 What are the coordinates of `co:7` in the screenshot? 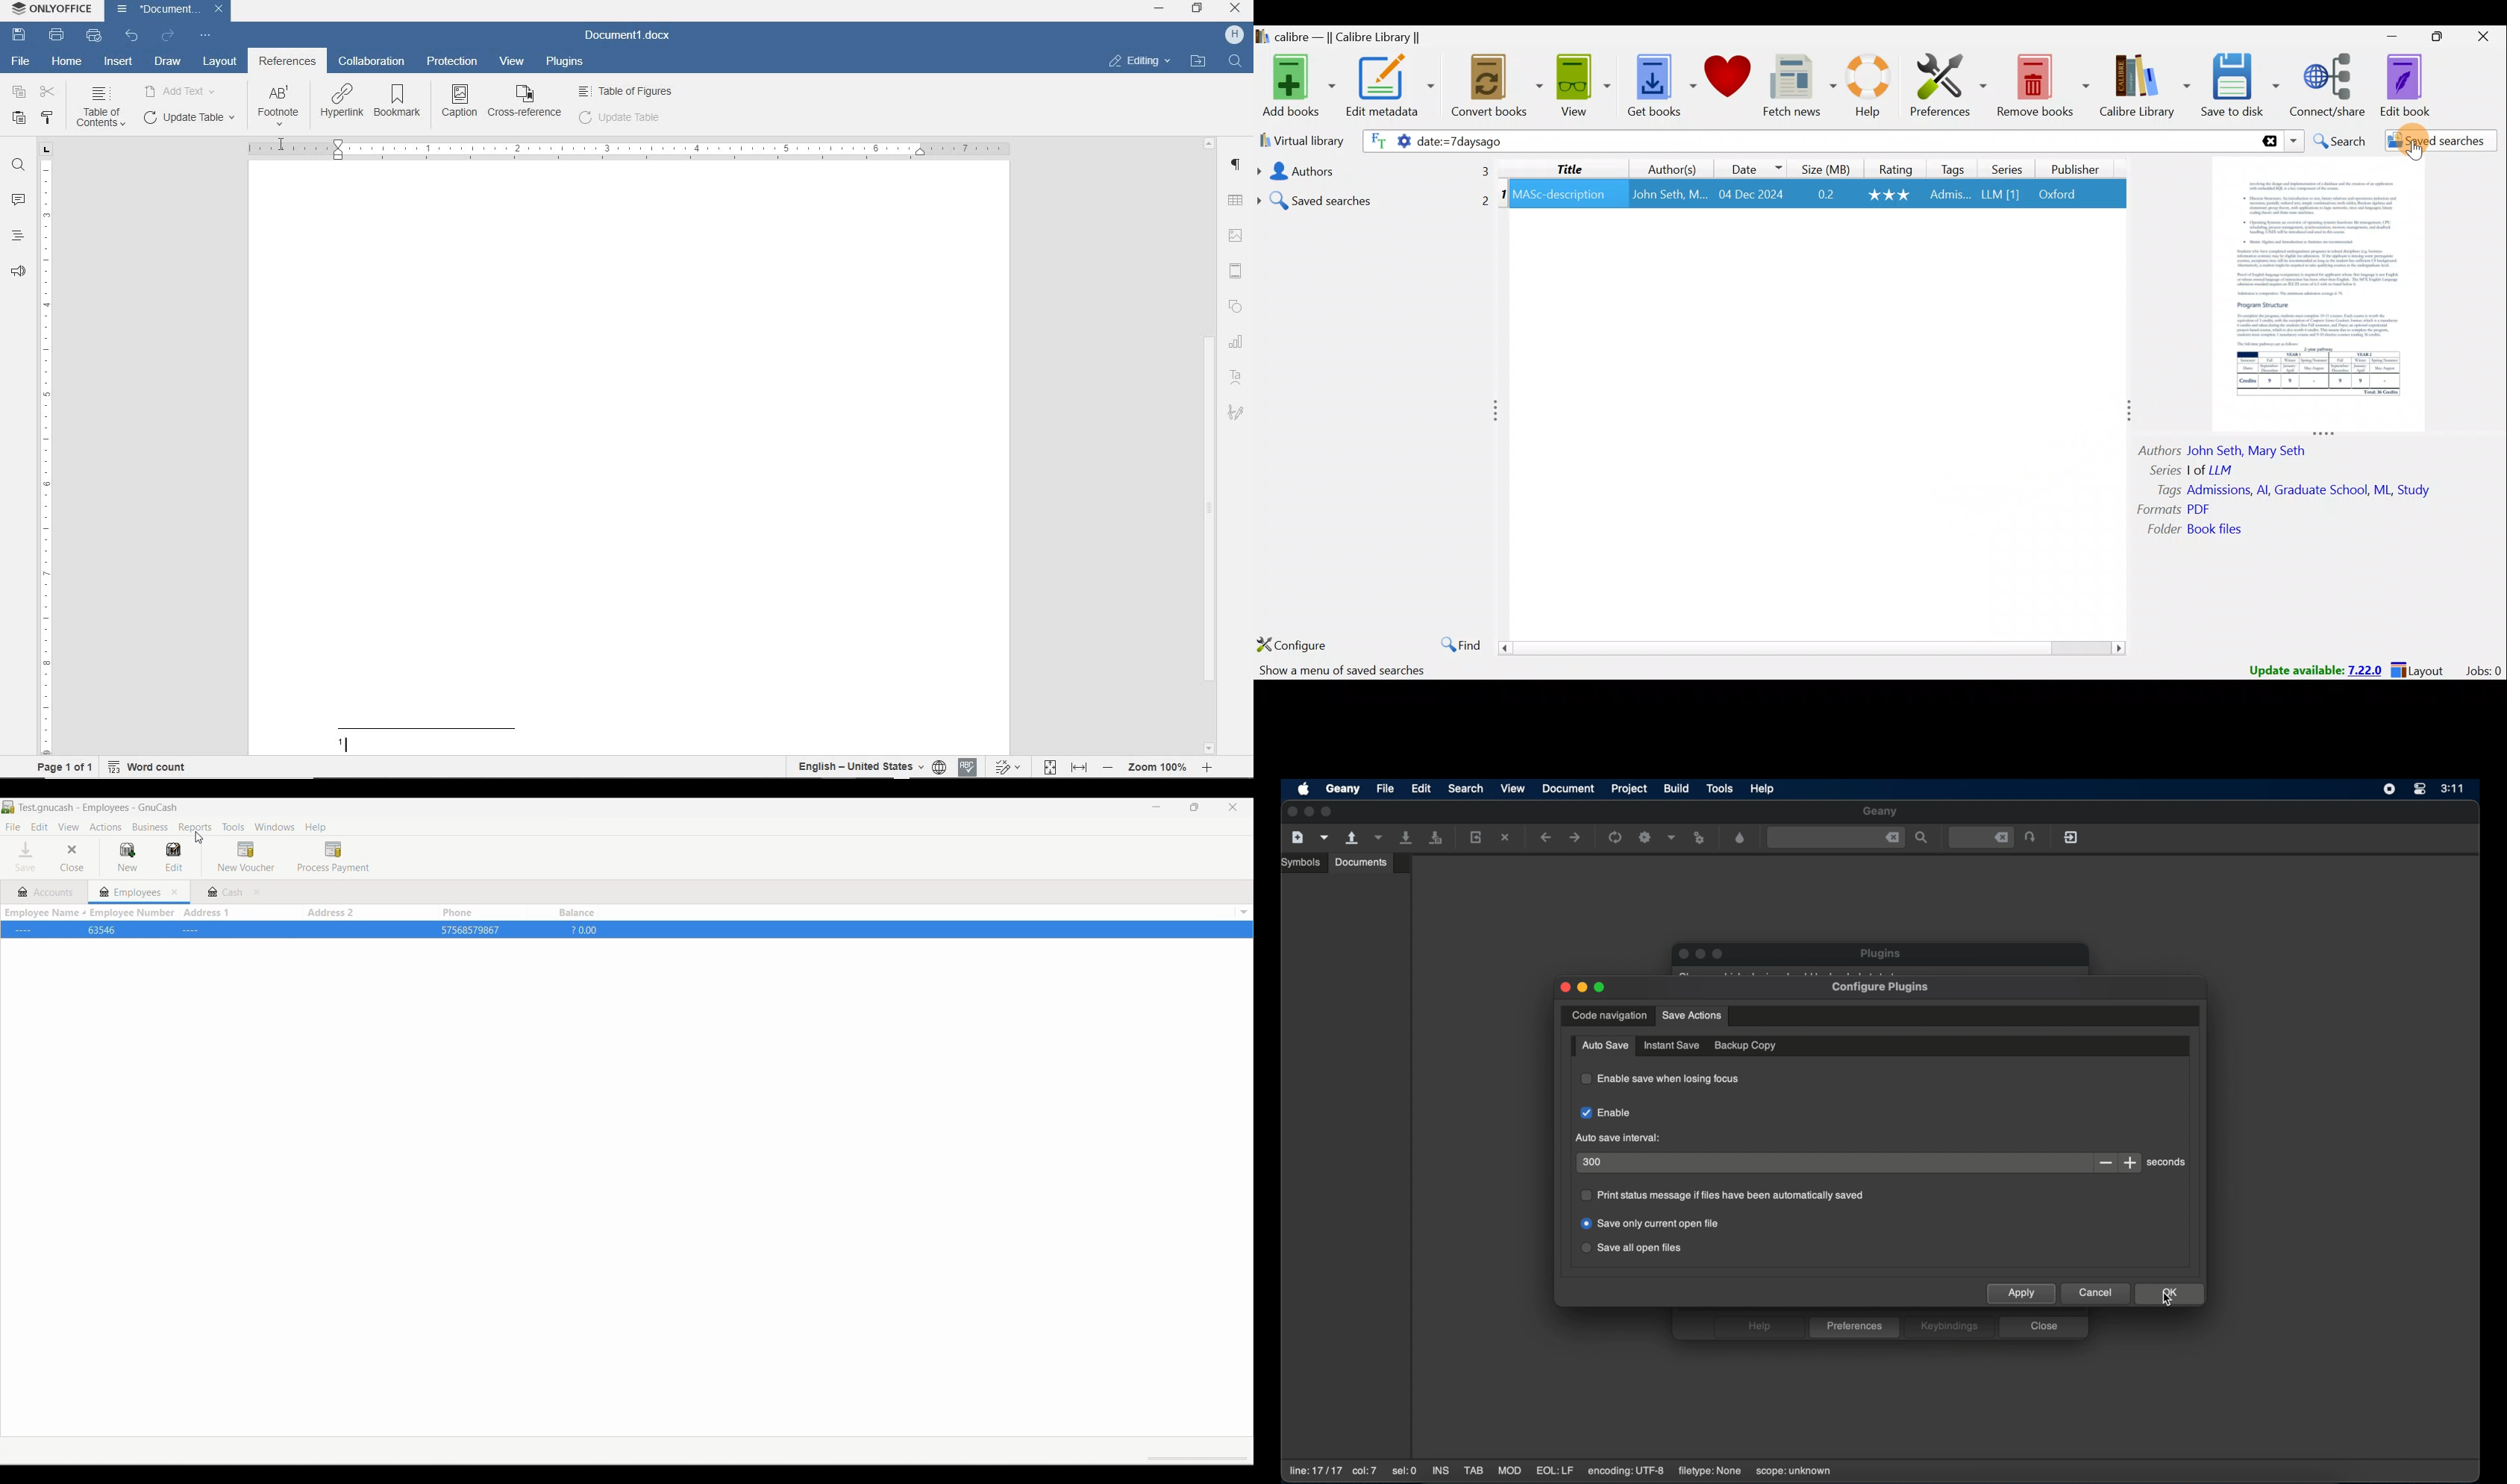 It's located at (1364, 1472).